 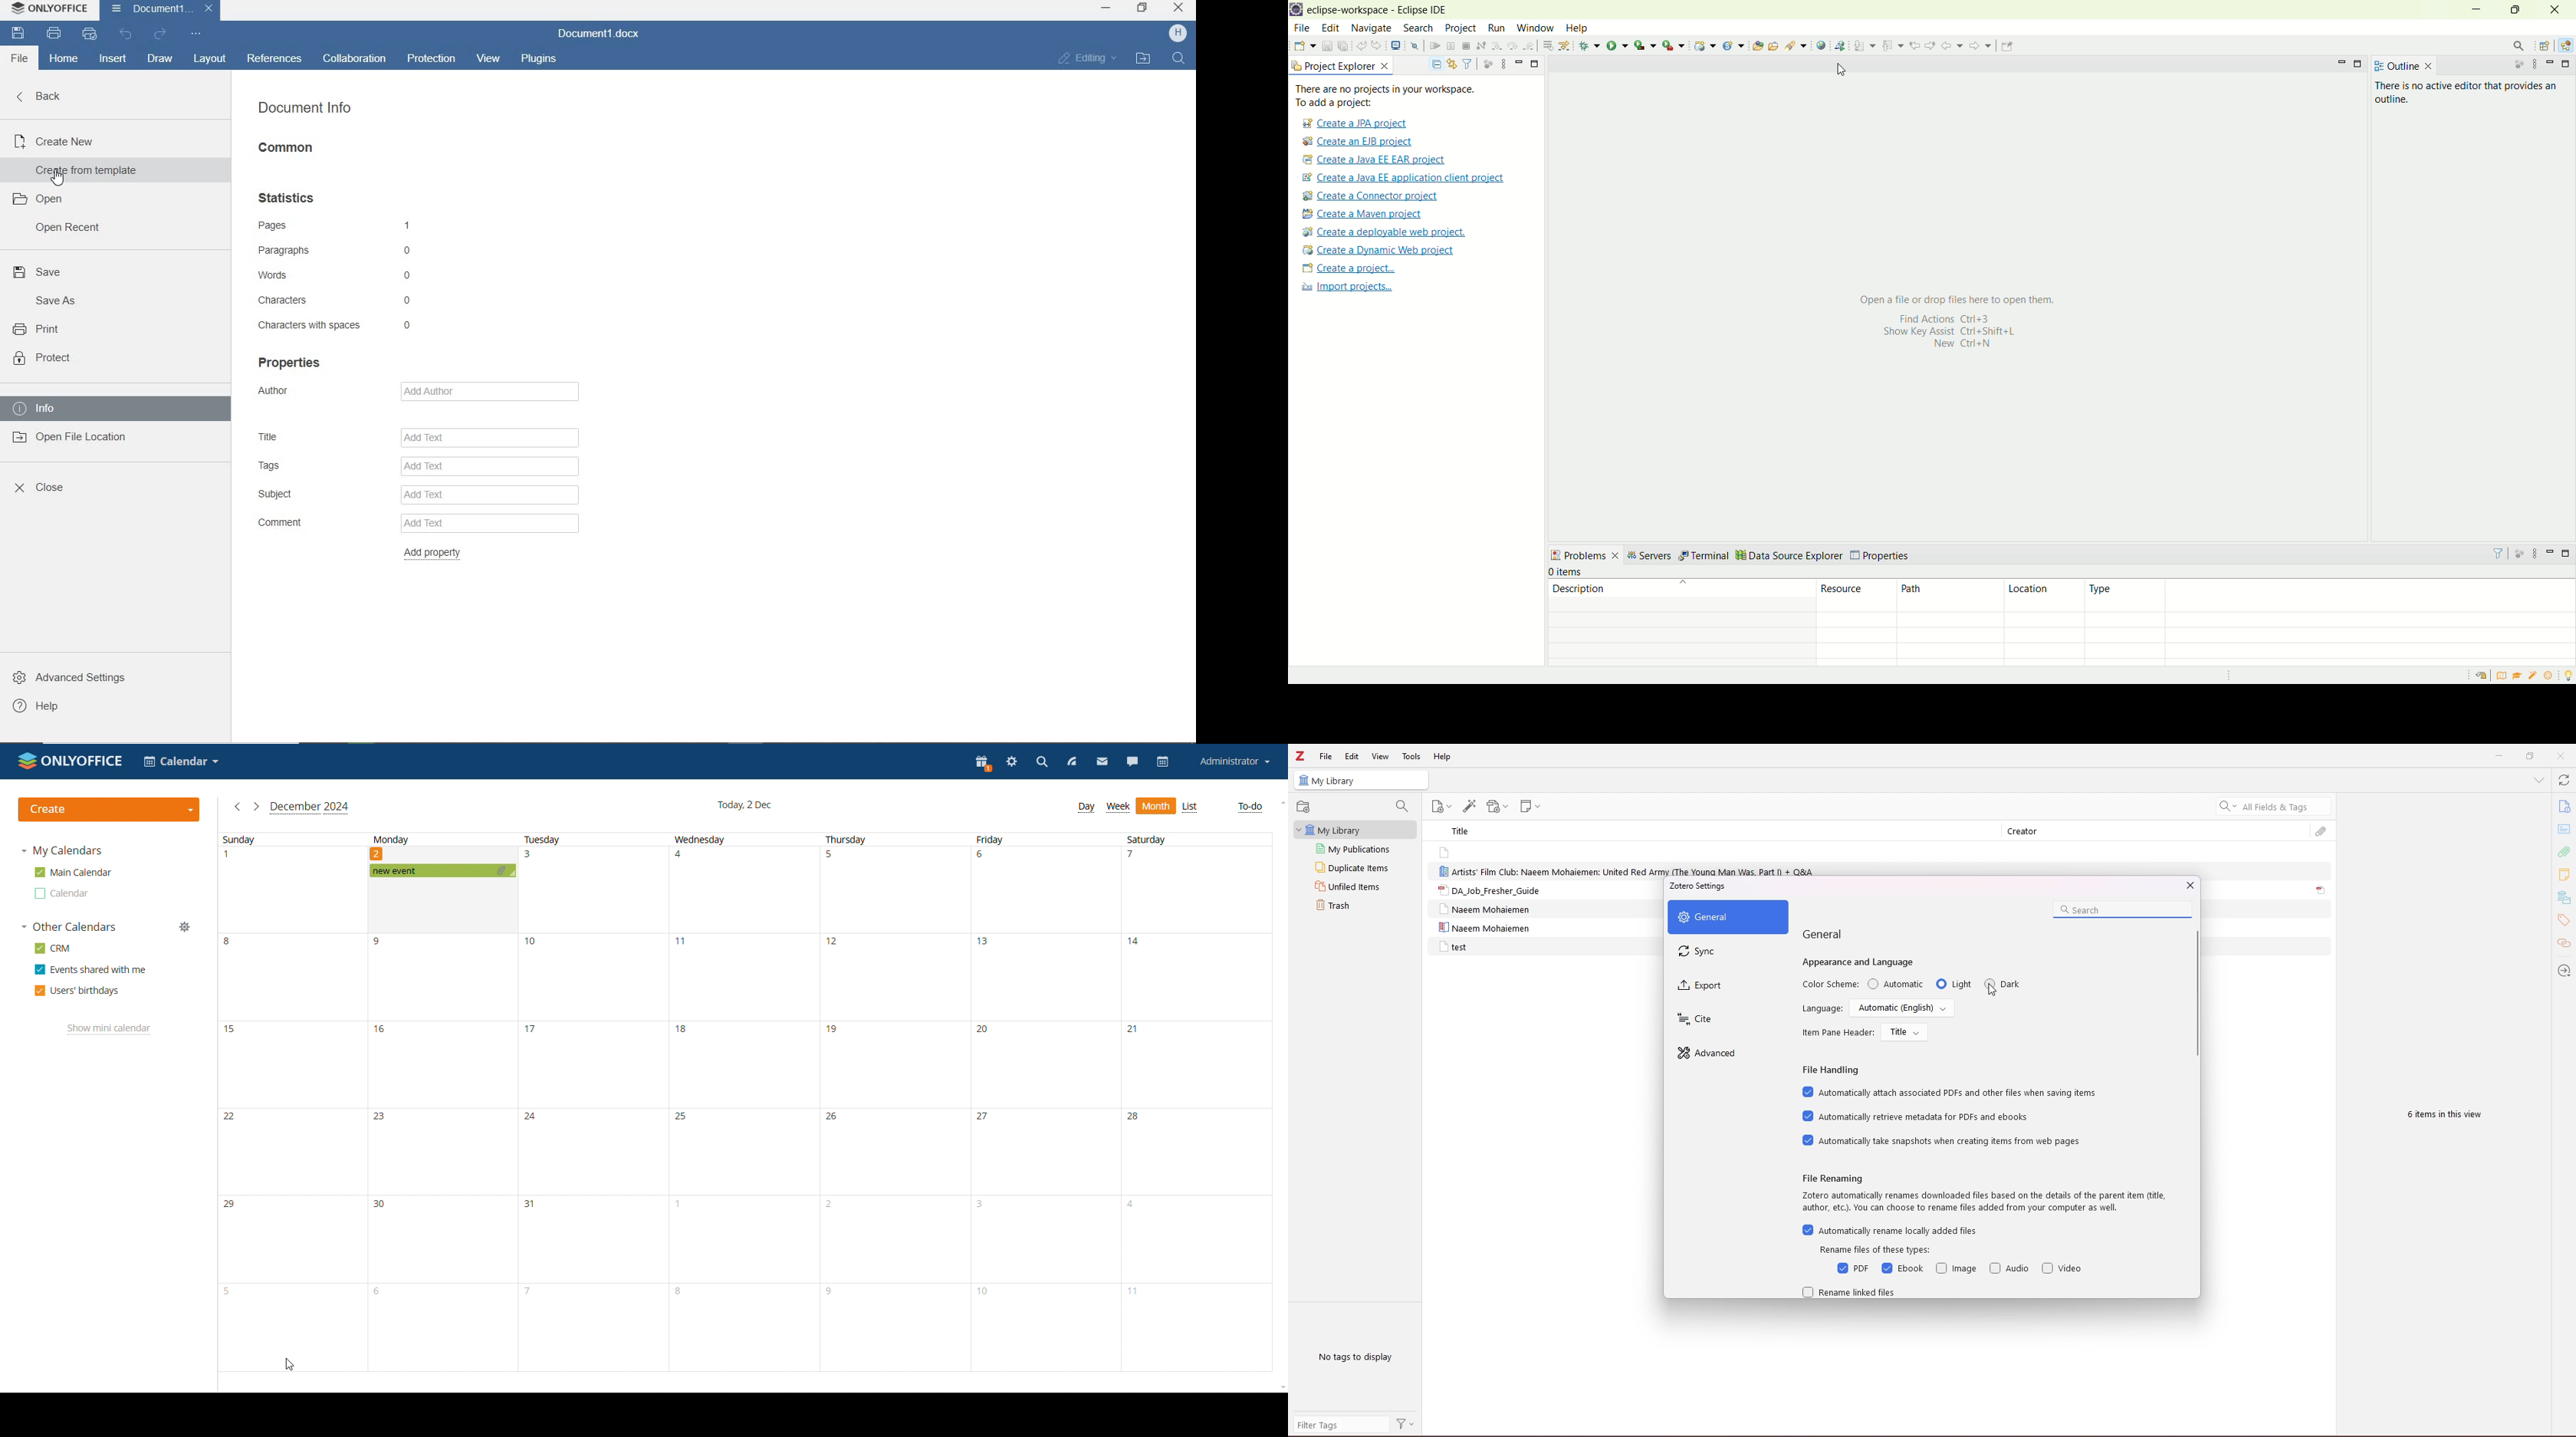 What do you see at coordinates (1482, 852) in the screenshot?
I see `note` at bounding box center [1482, 852].